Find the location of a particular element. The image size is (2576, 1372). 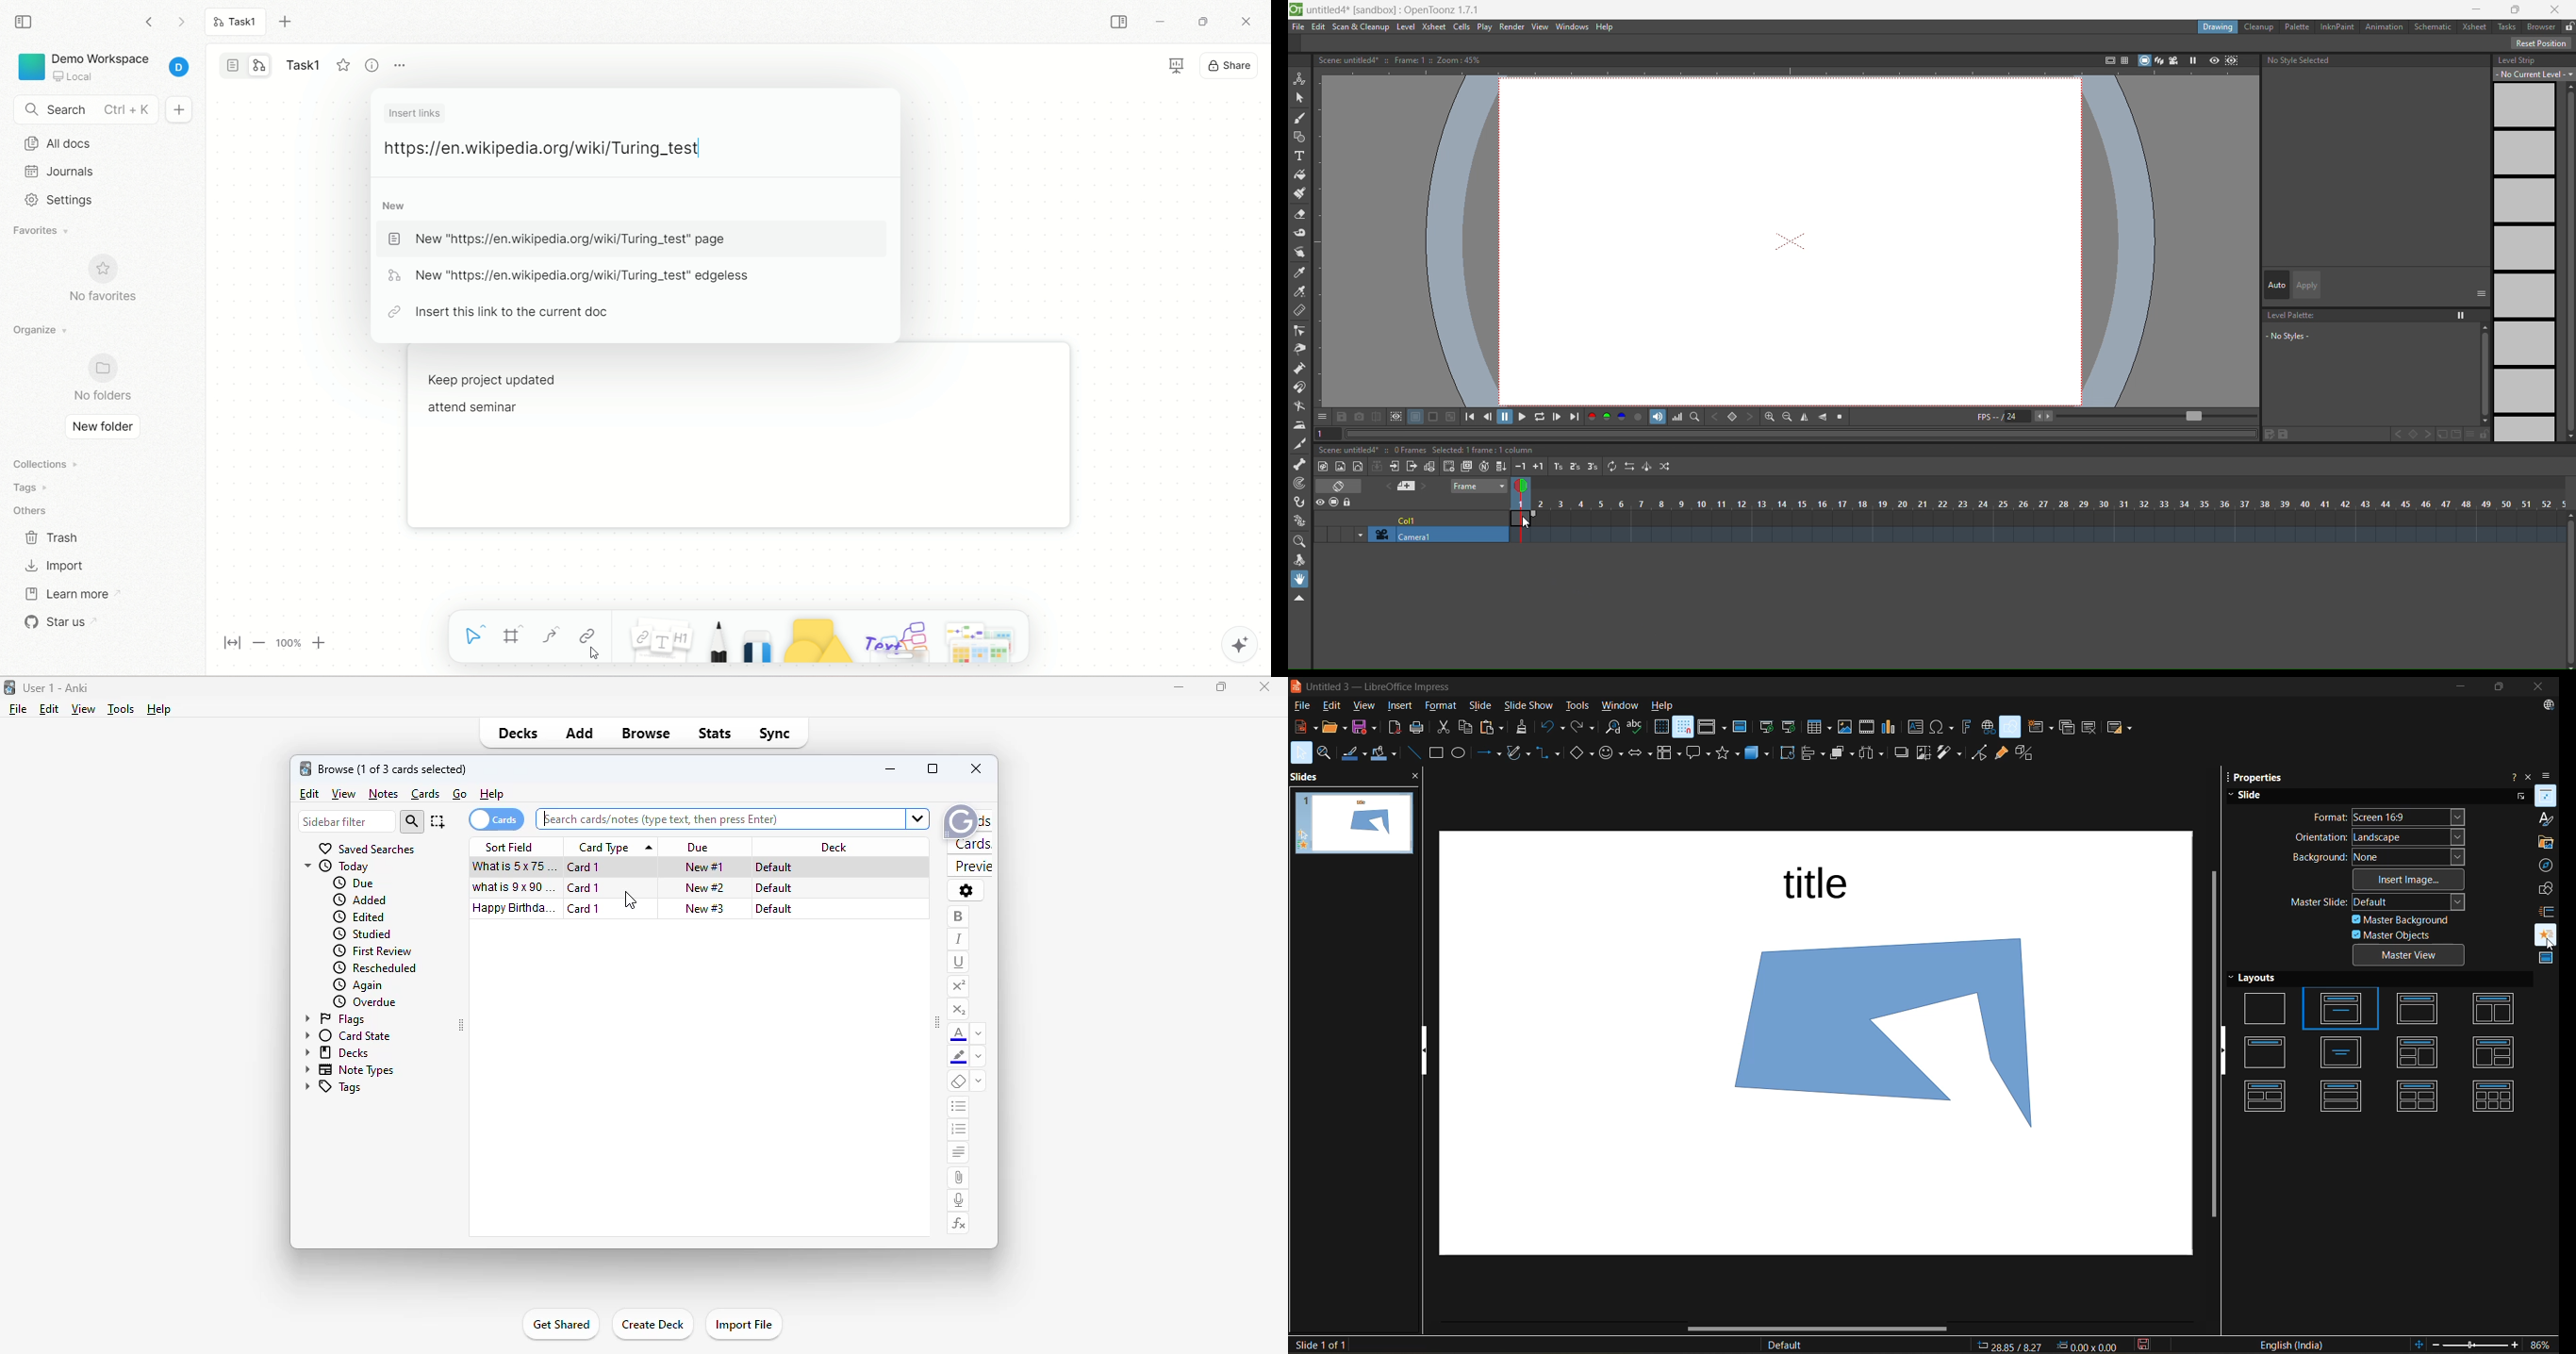

type tool is located at coordinates (1299, 156).